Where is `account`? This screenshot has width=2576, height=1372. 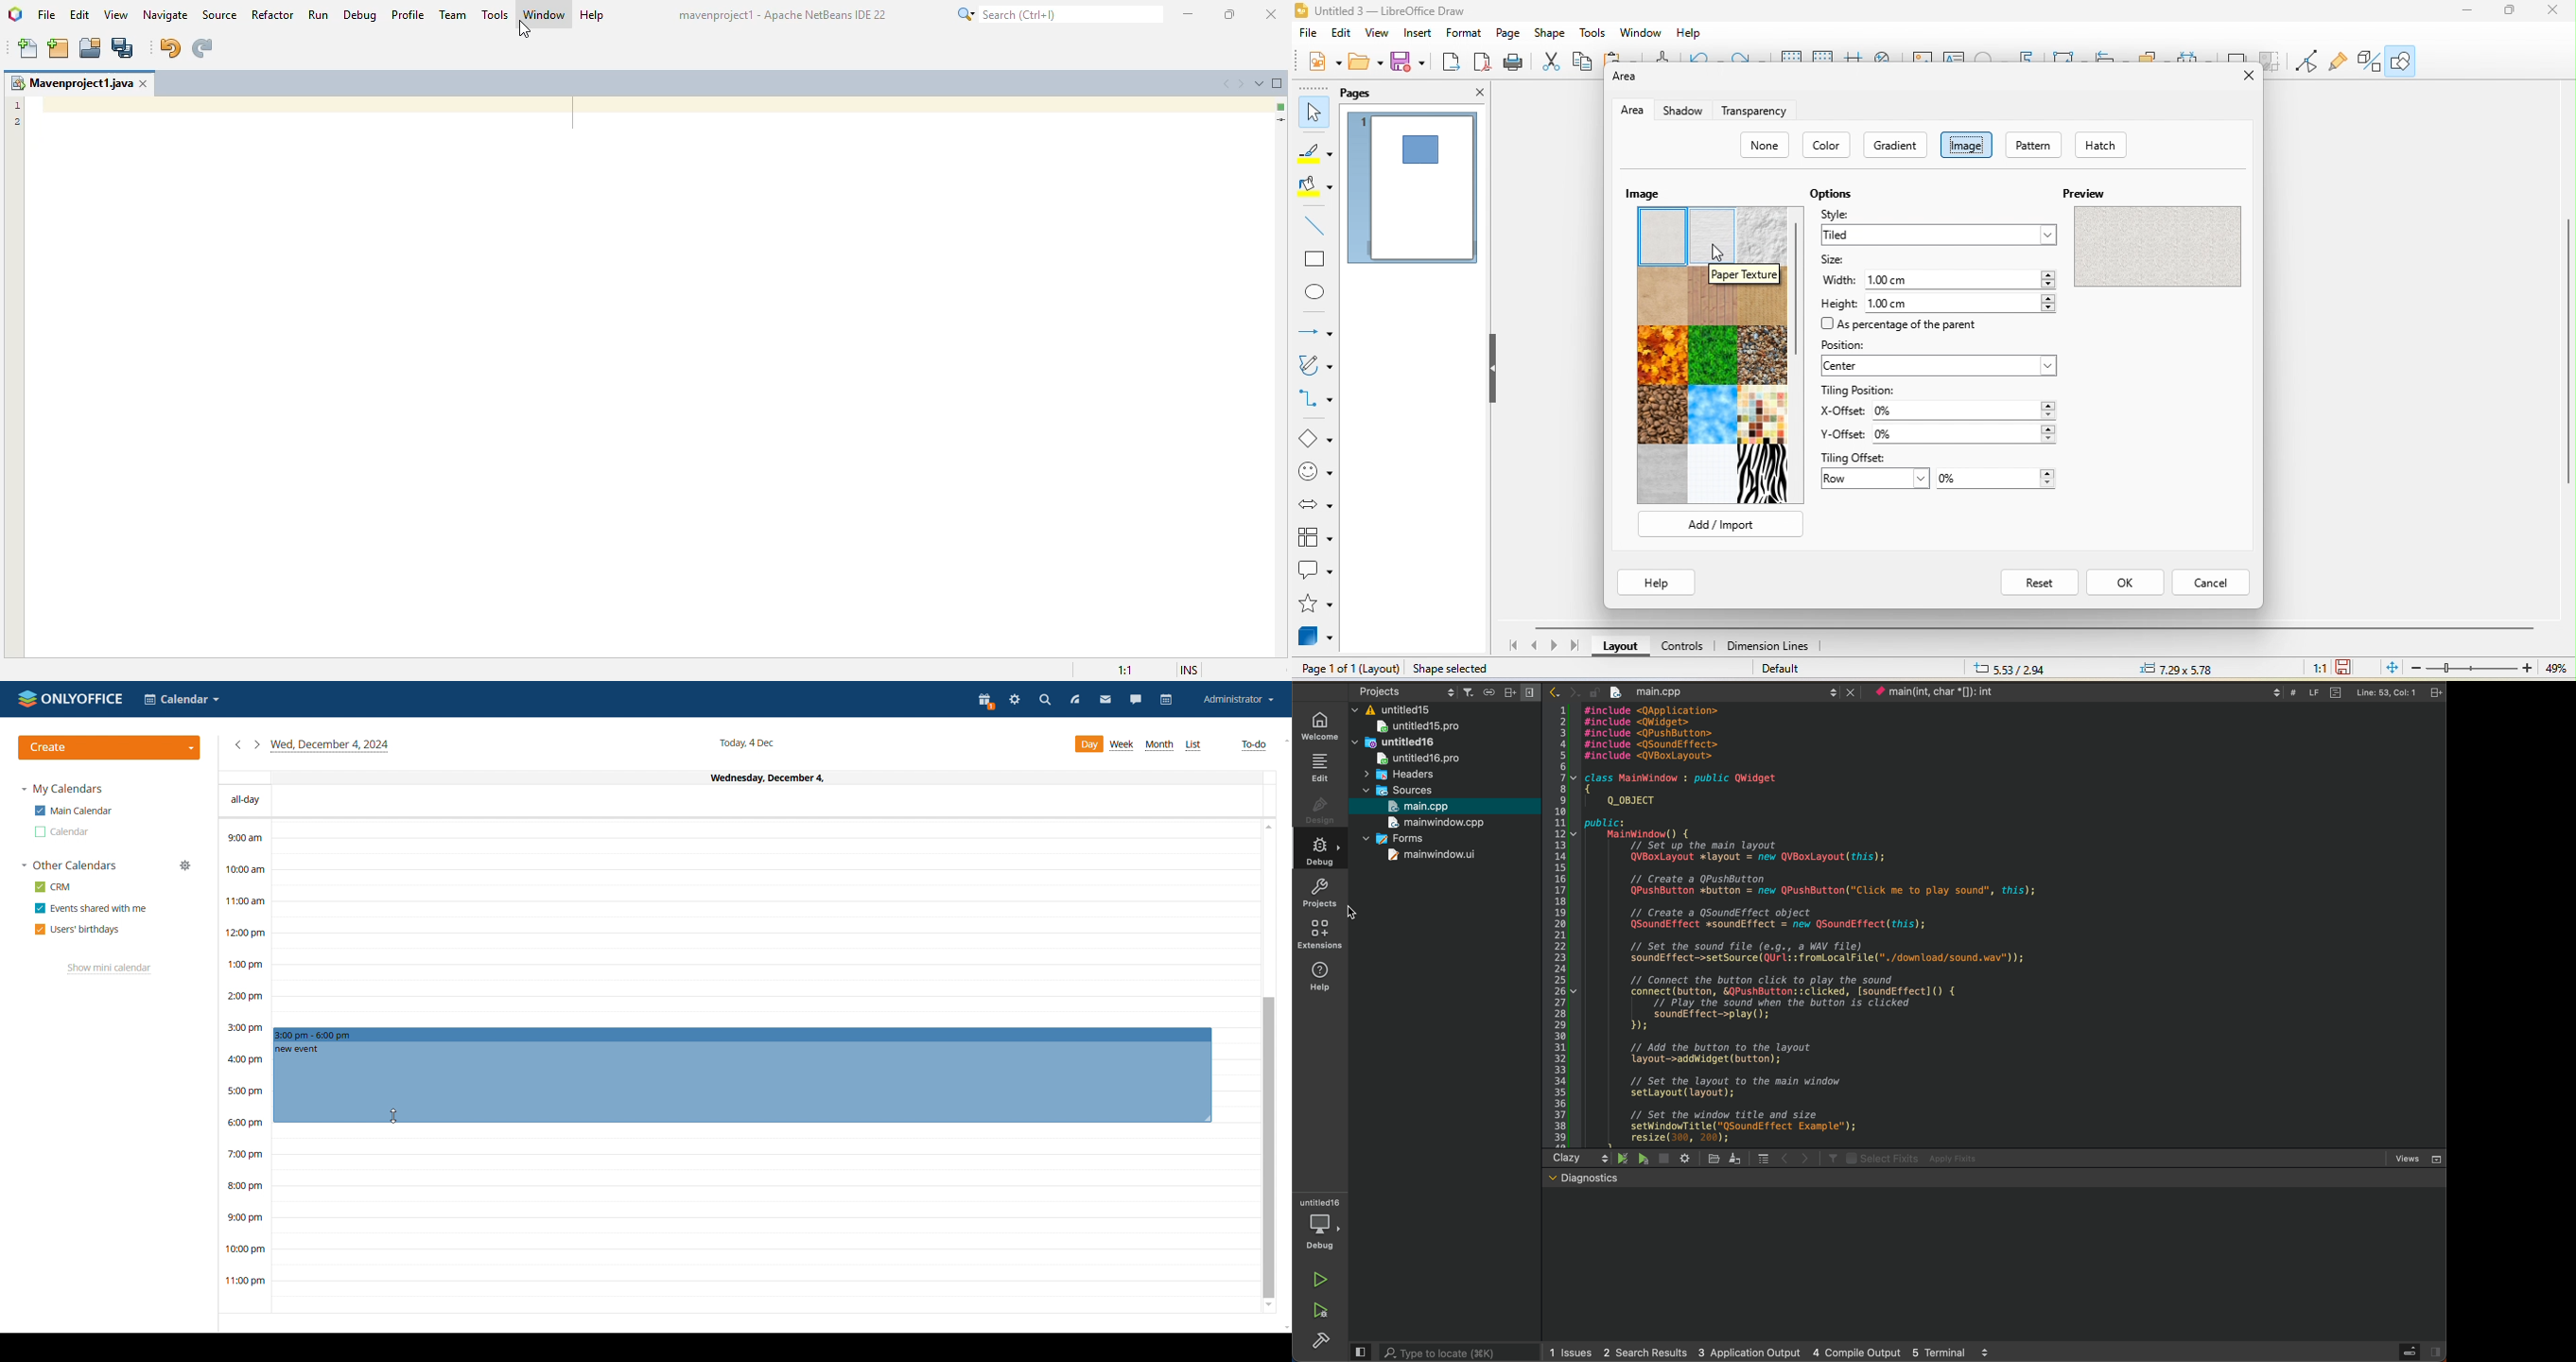 account is located at coordinates (1237, 699).